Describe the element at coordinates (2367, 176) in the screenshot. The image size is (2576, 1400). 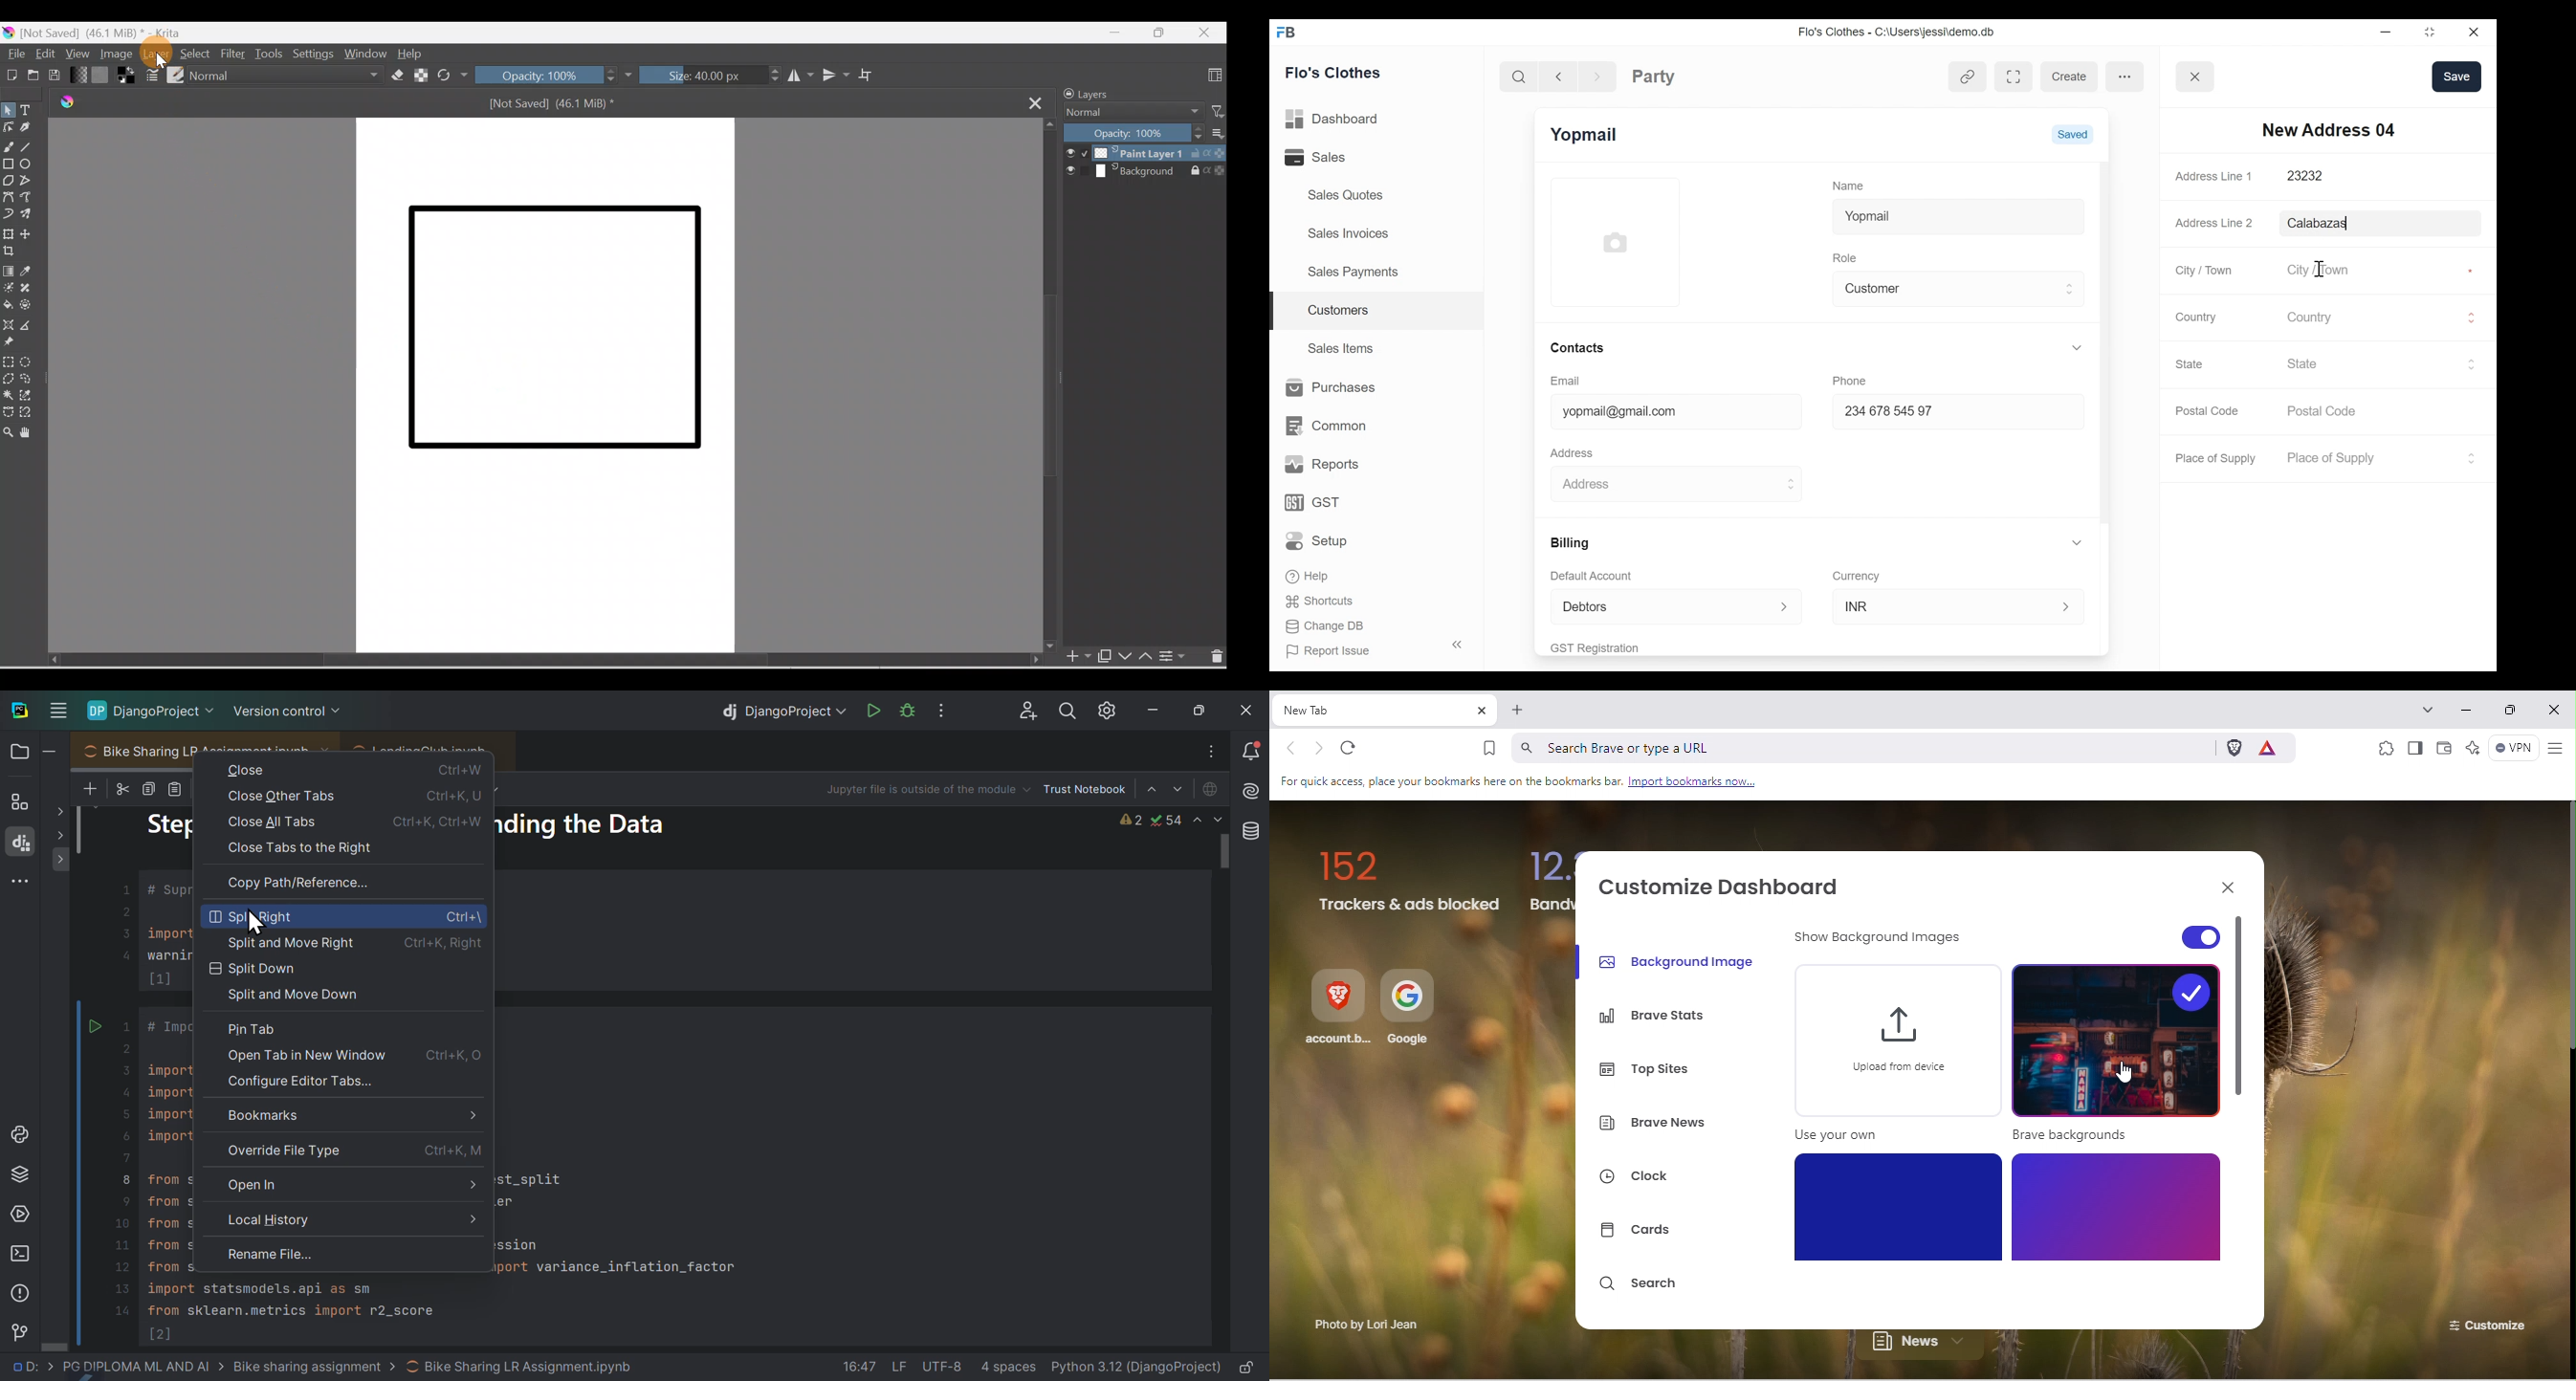
I see `23232` at that location.